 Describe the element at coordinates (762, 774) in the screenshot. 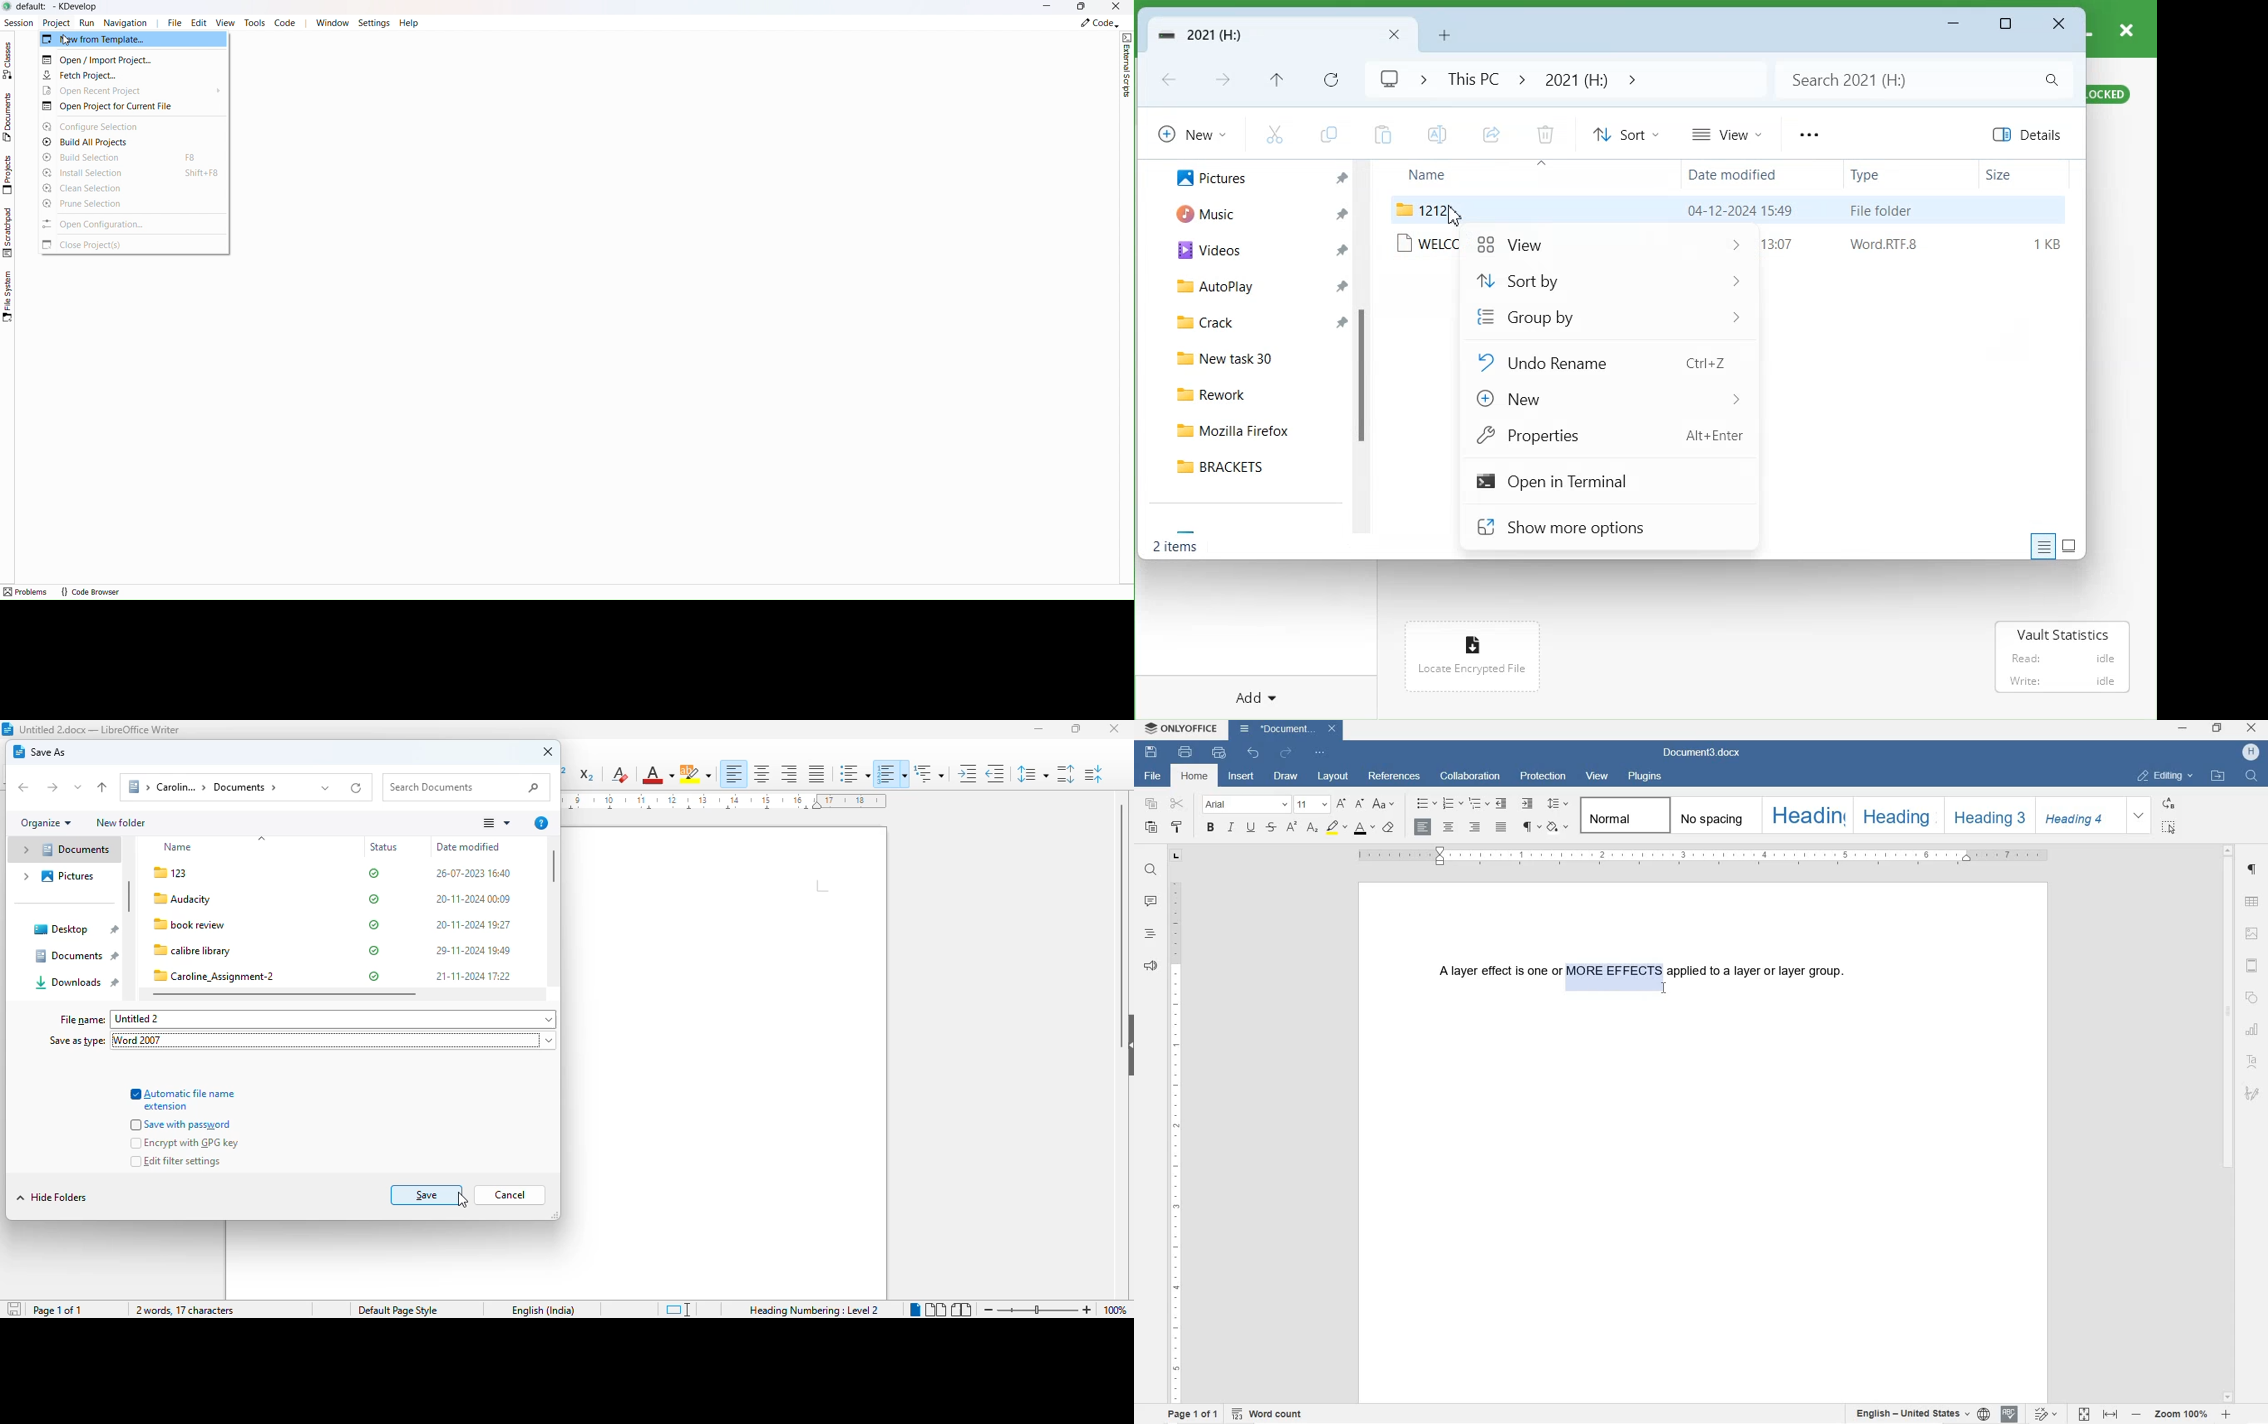

I see `align center` at that location.